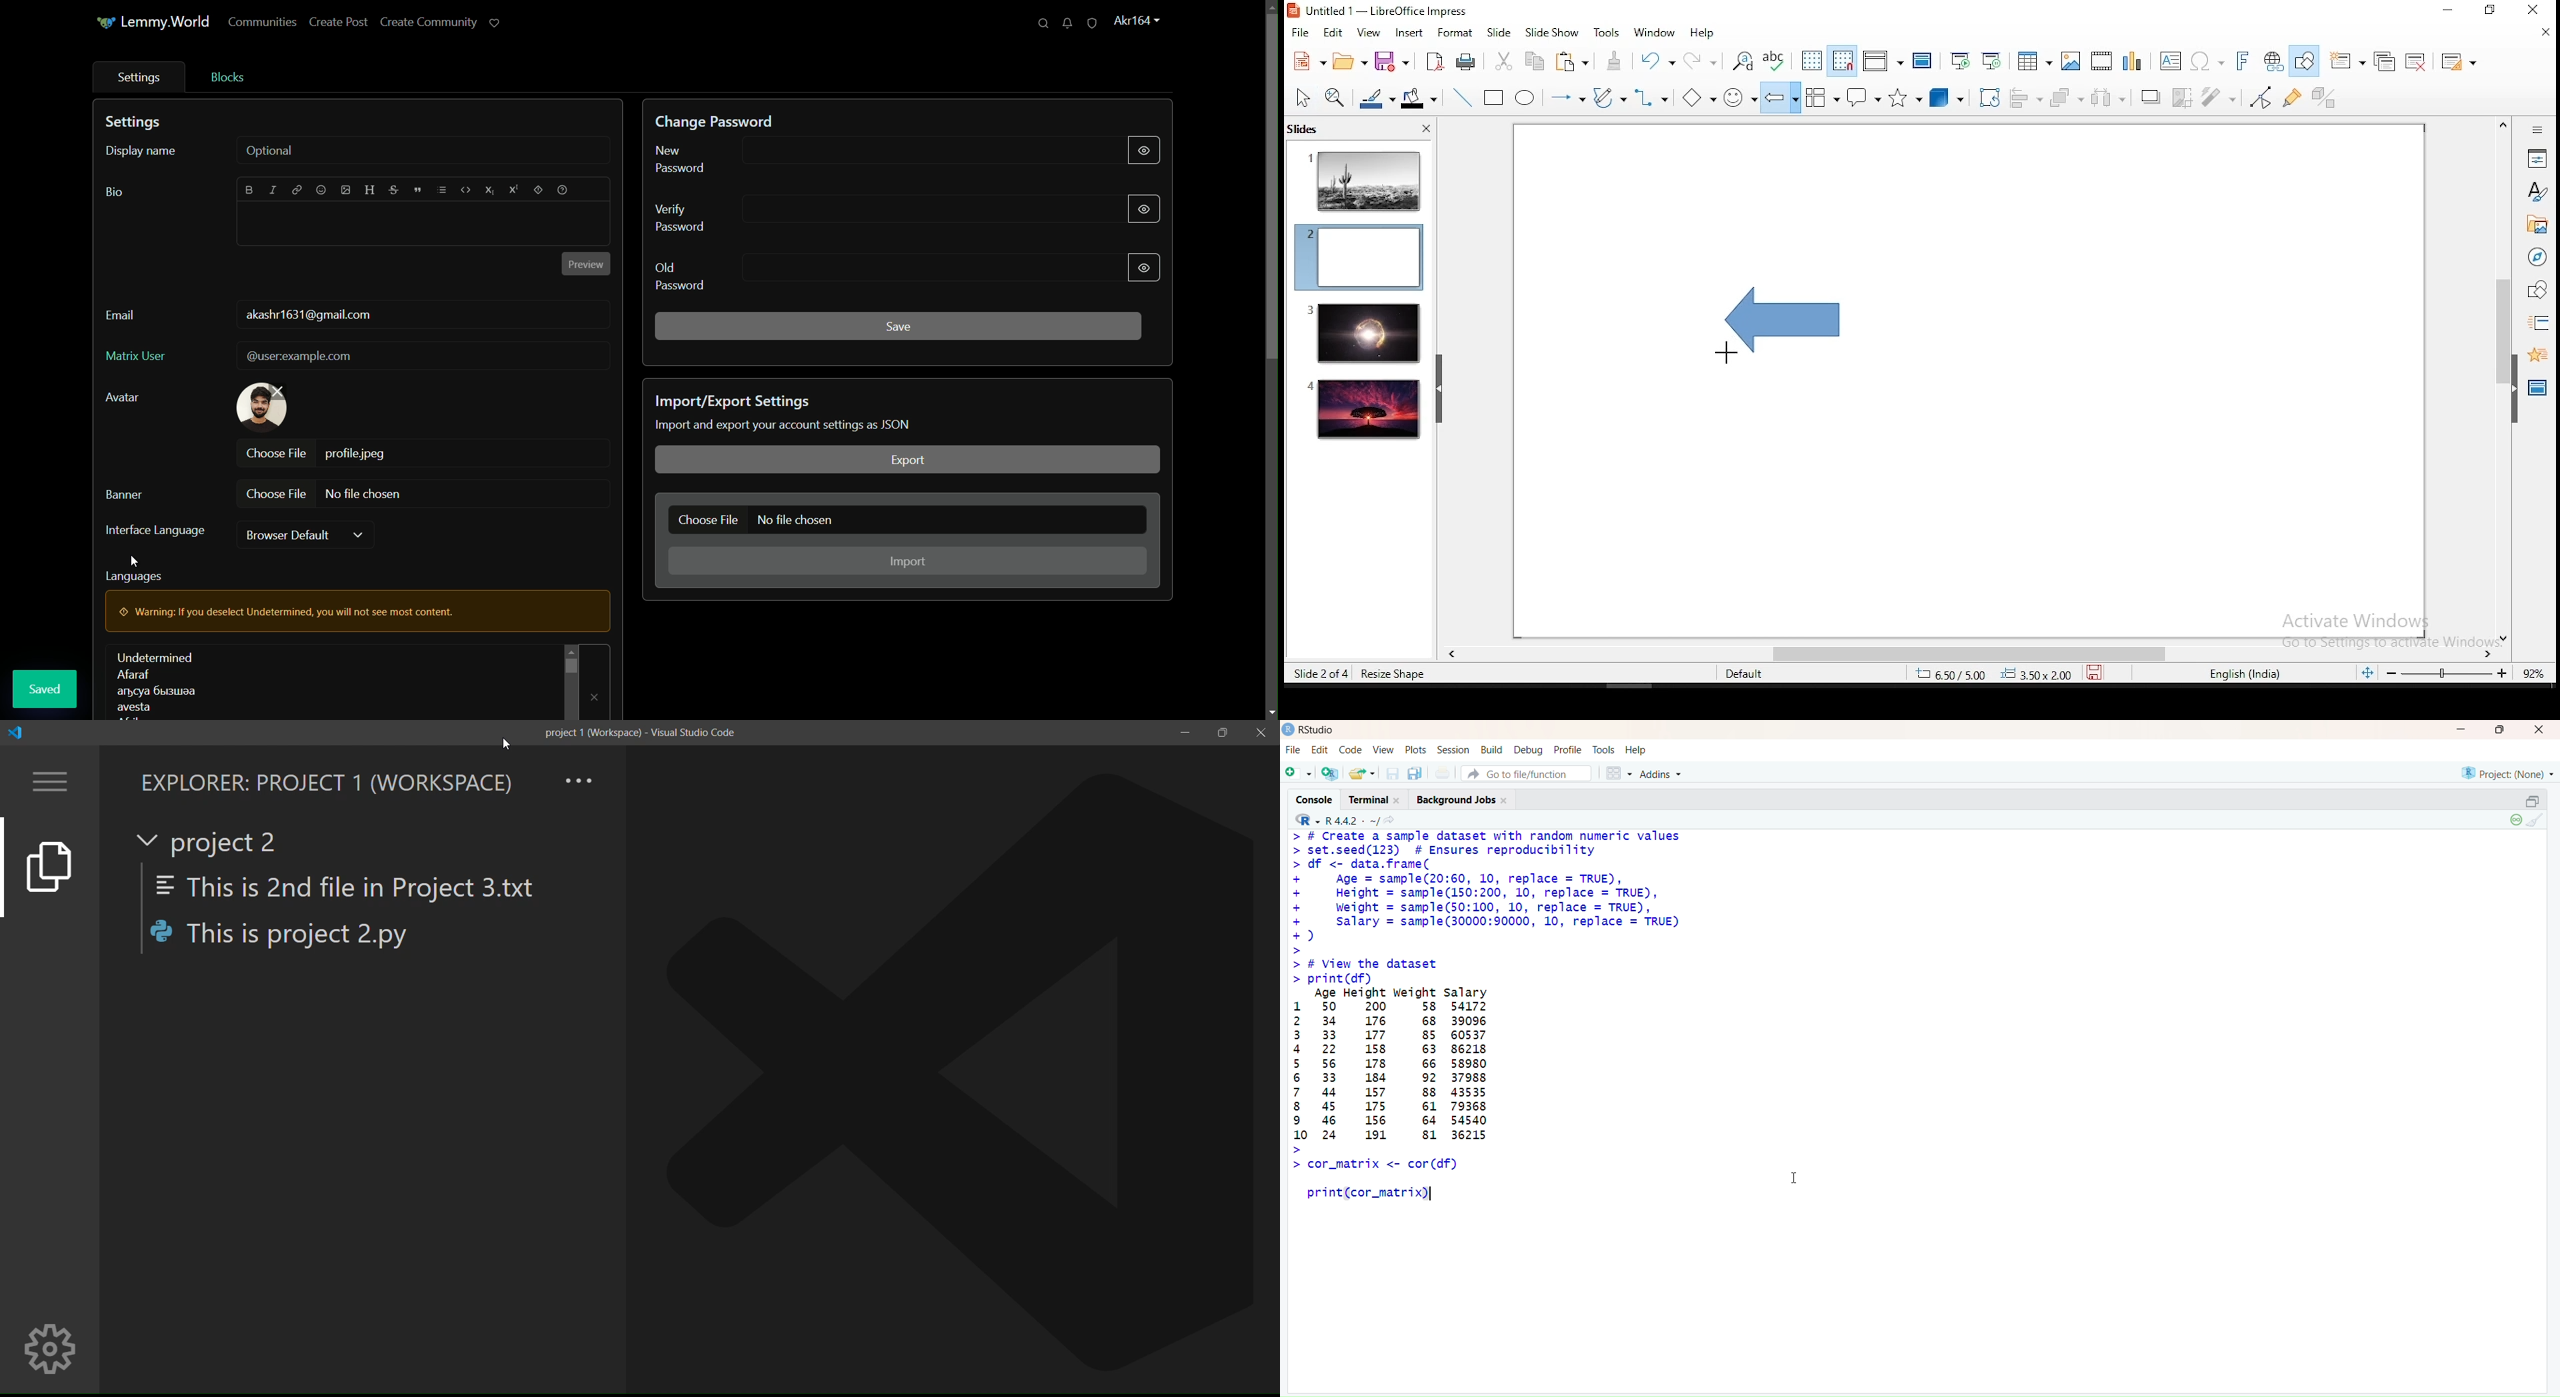  I want to click on explorer, so click(55, 860).